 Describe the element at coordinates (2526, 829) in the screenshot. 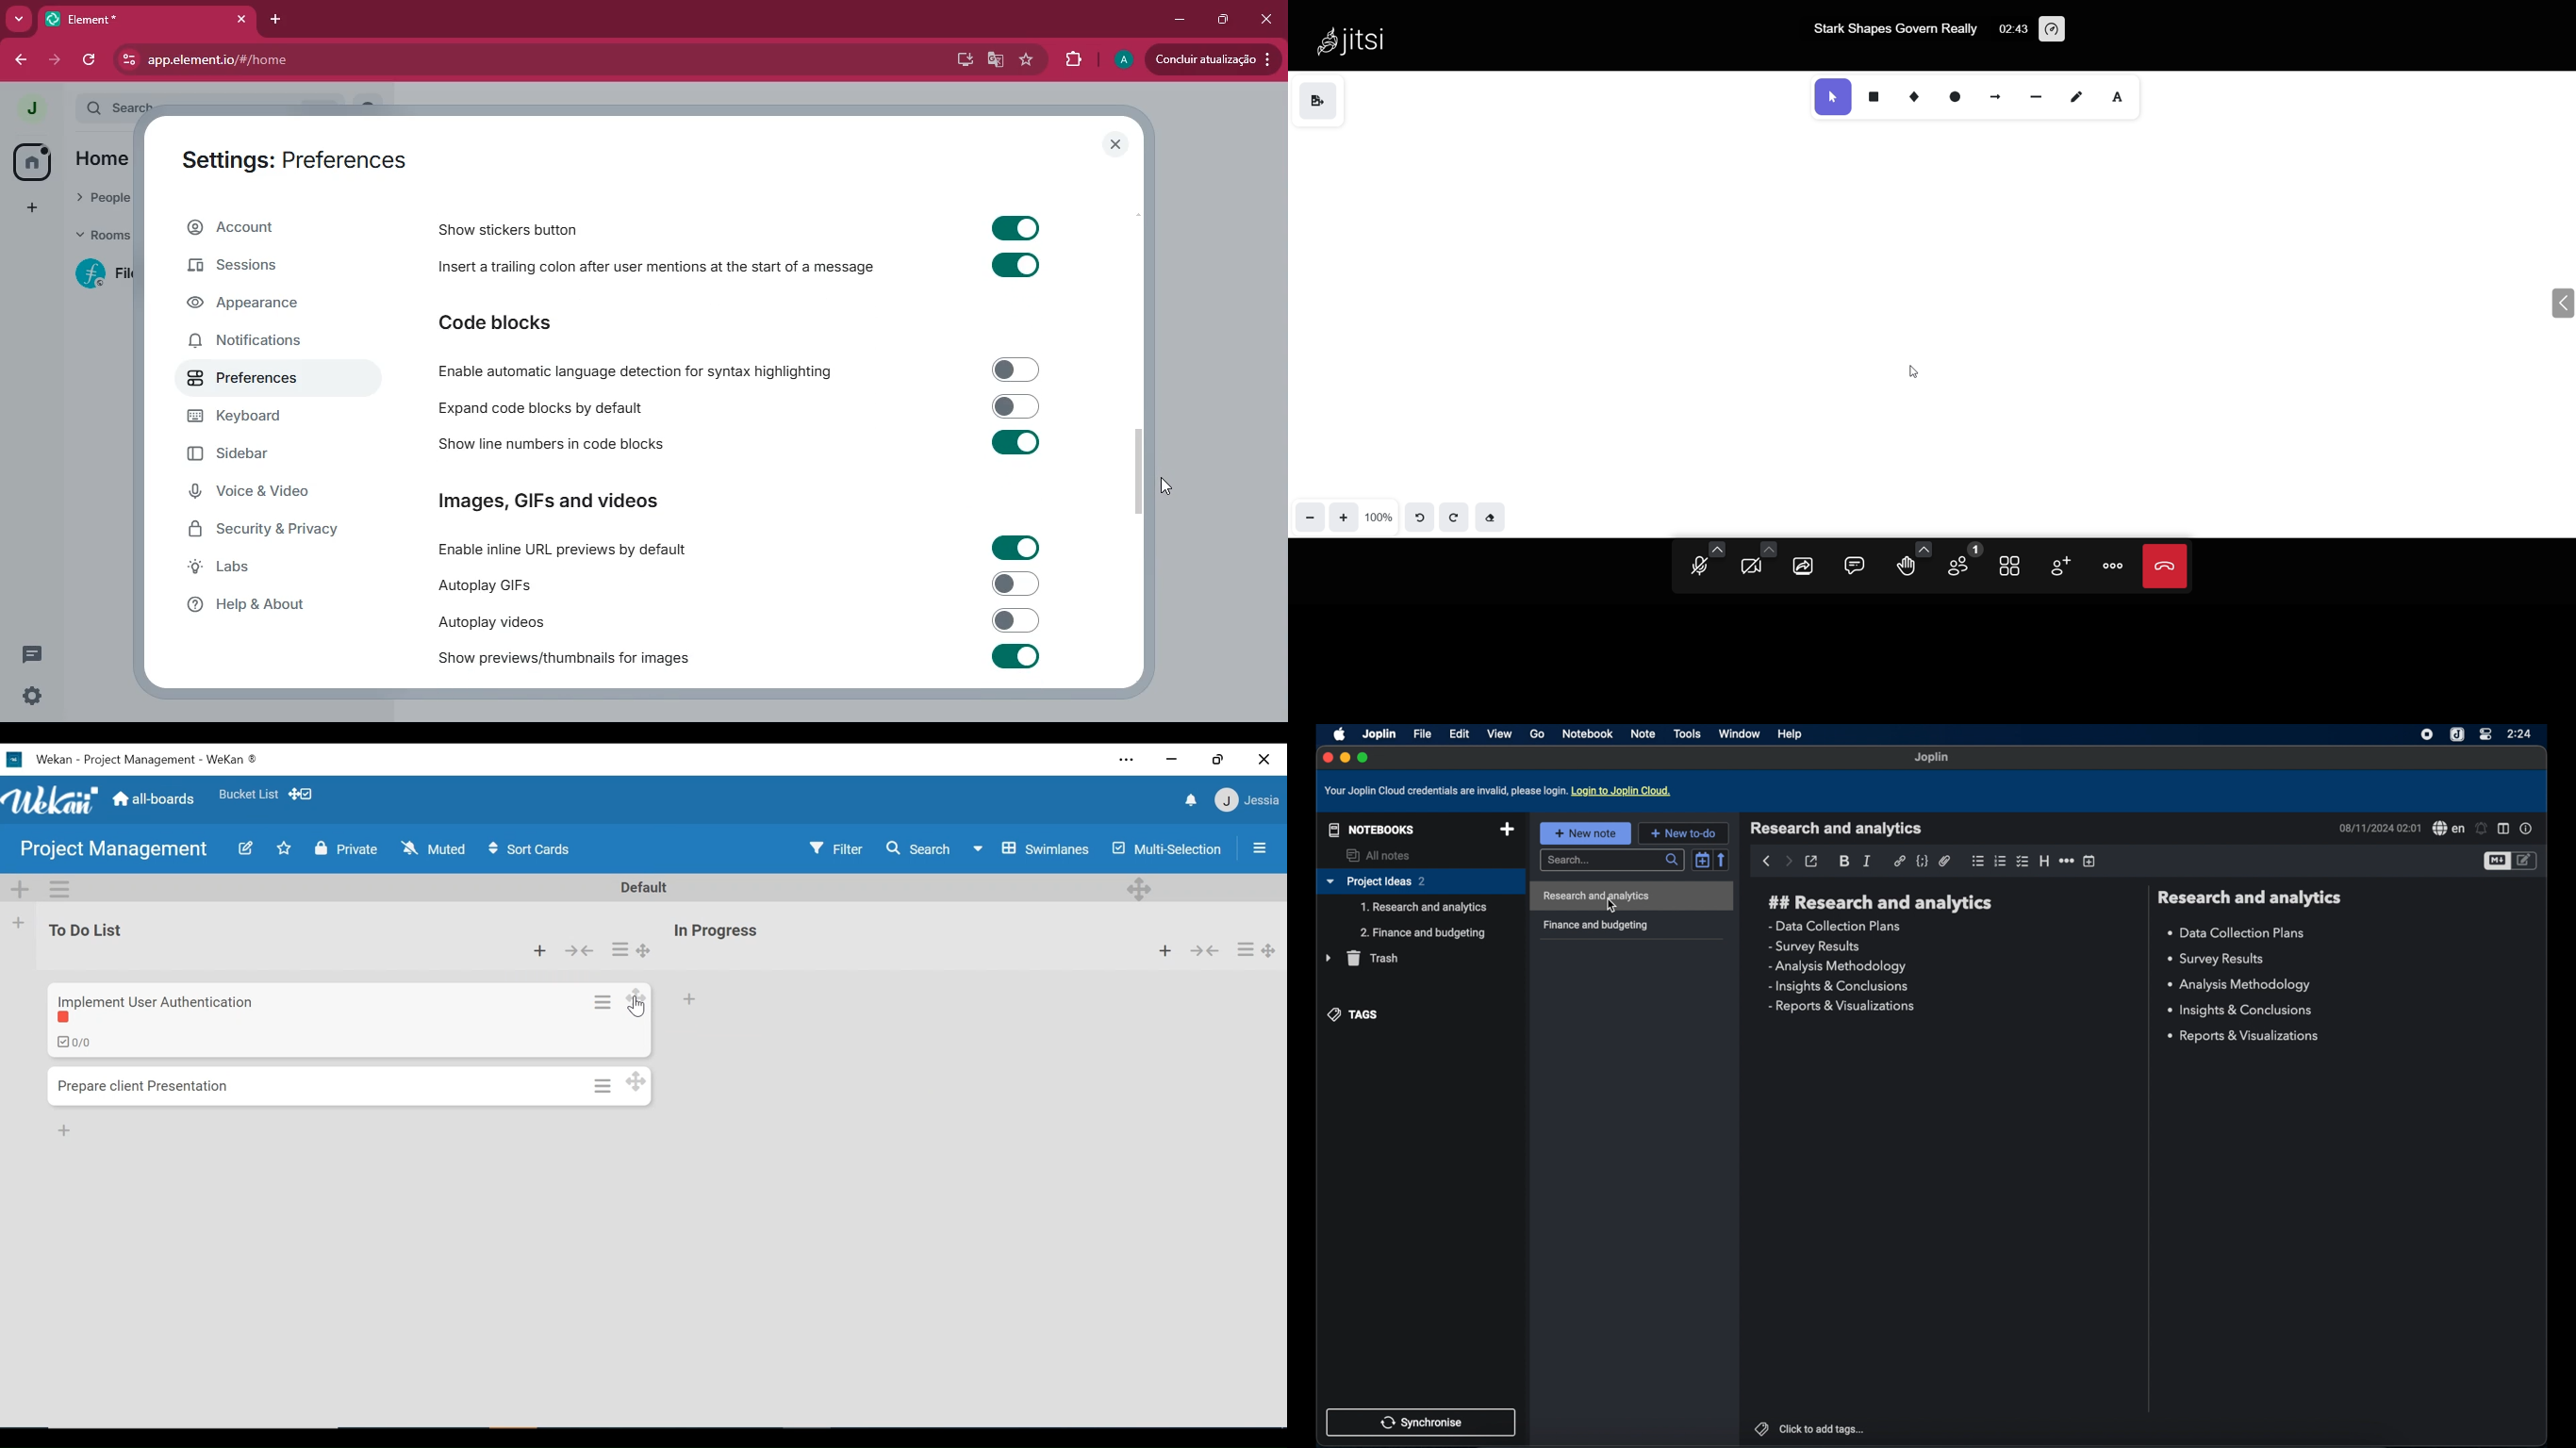

I see `note properties` at that location.